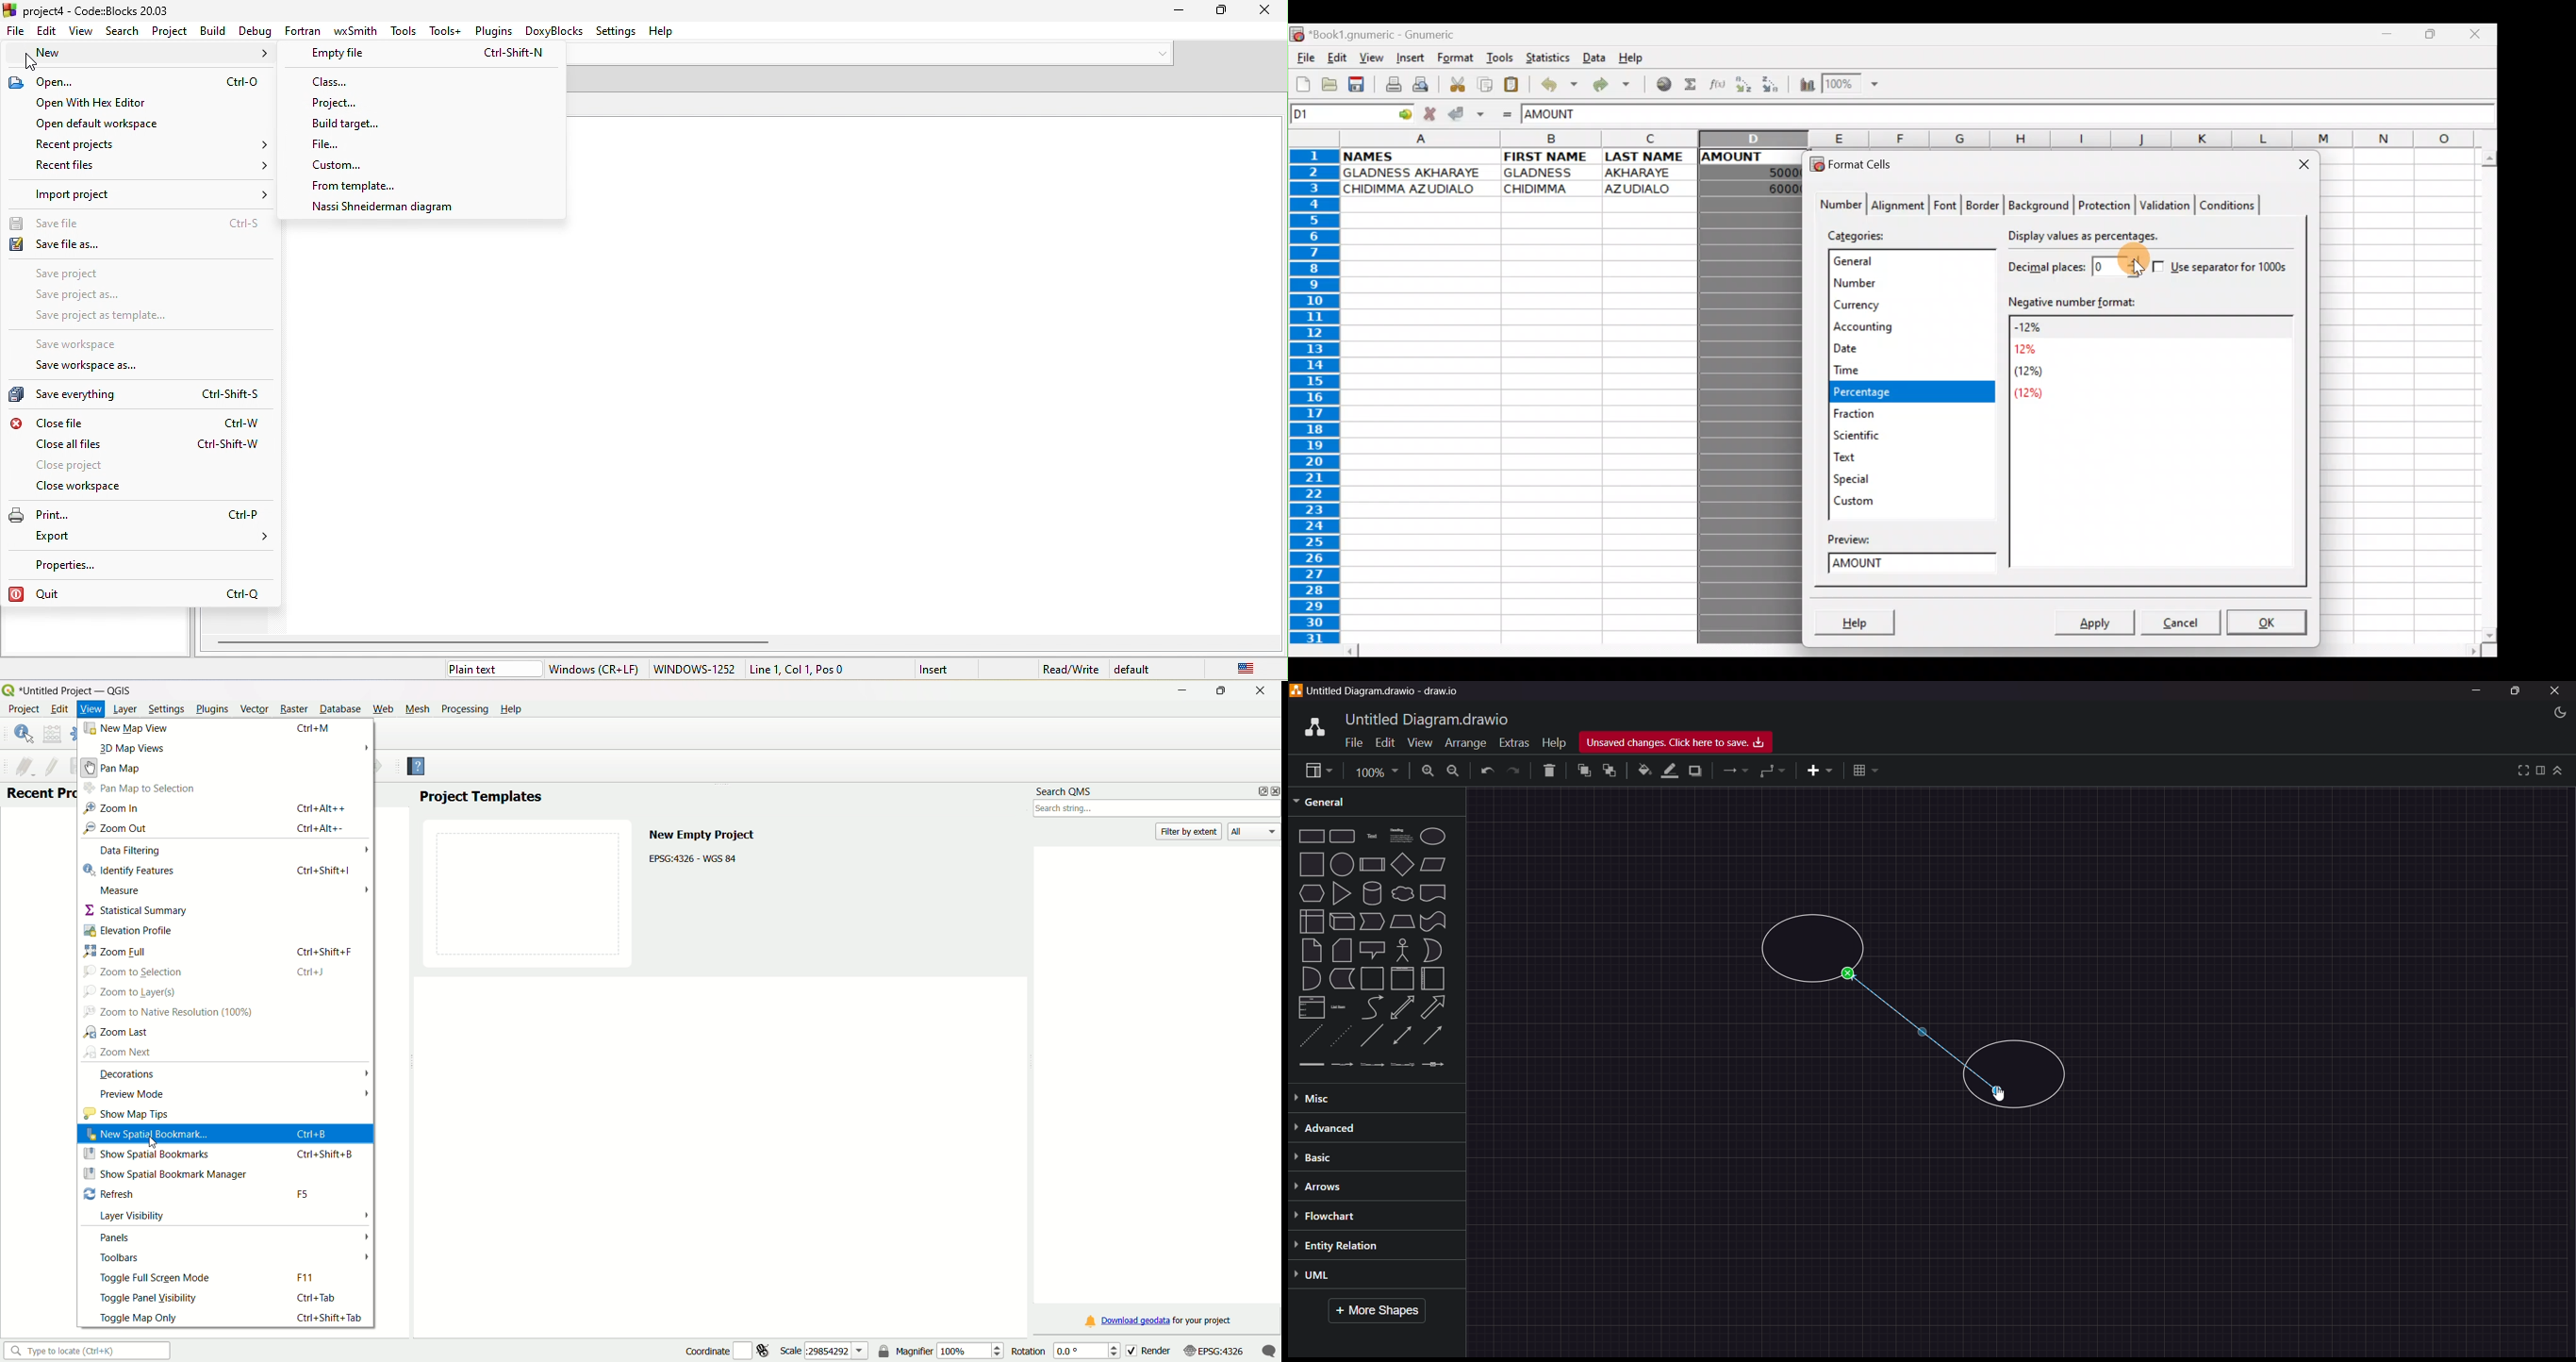 The height and width of the screenshot is (1372, 2576). What do you see at coordinates (1838, 205) in the screenshot?
I see `Number` at bounding box center [1838, 205].